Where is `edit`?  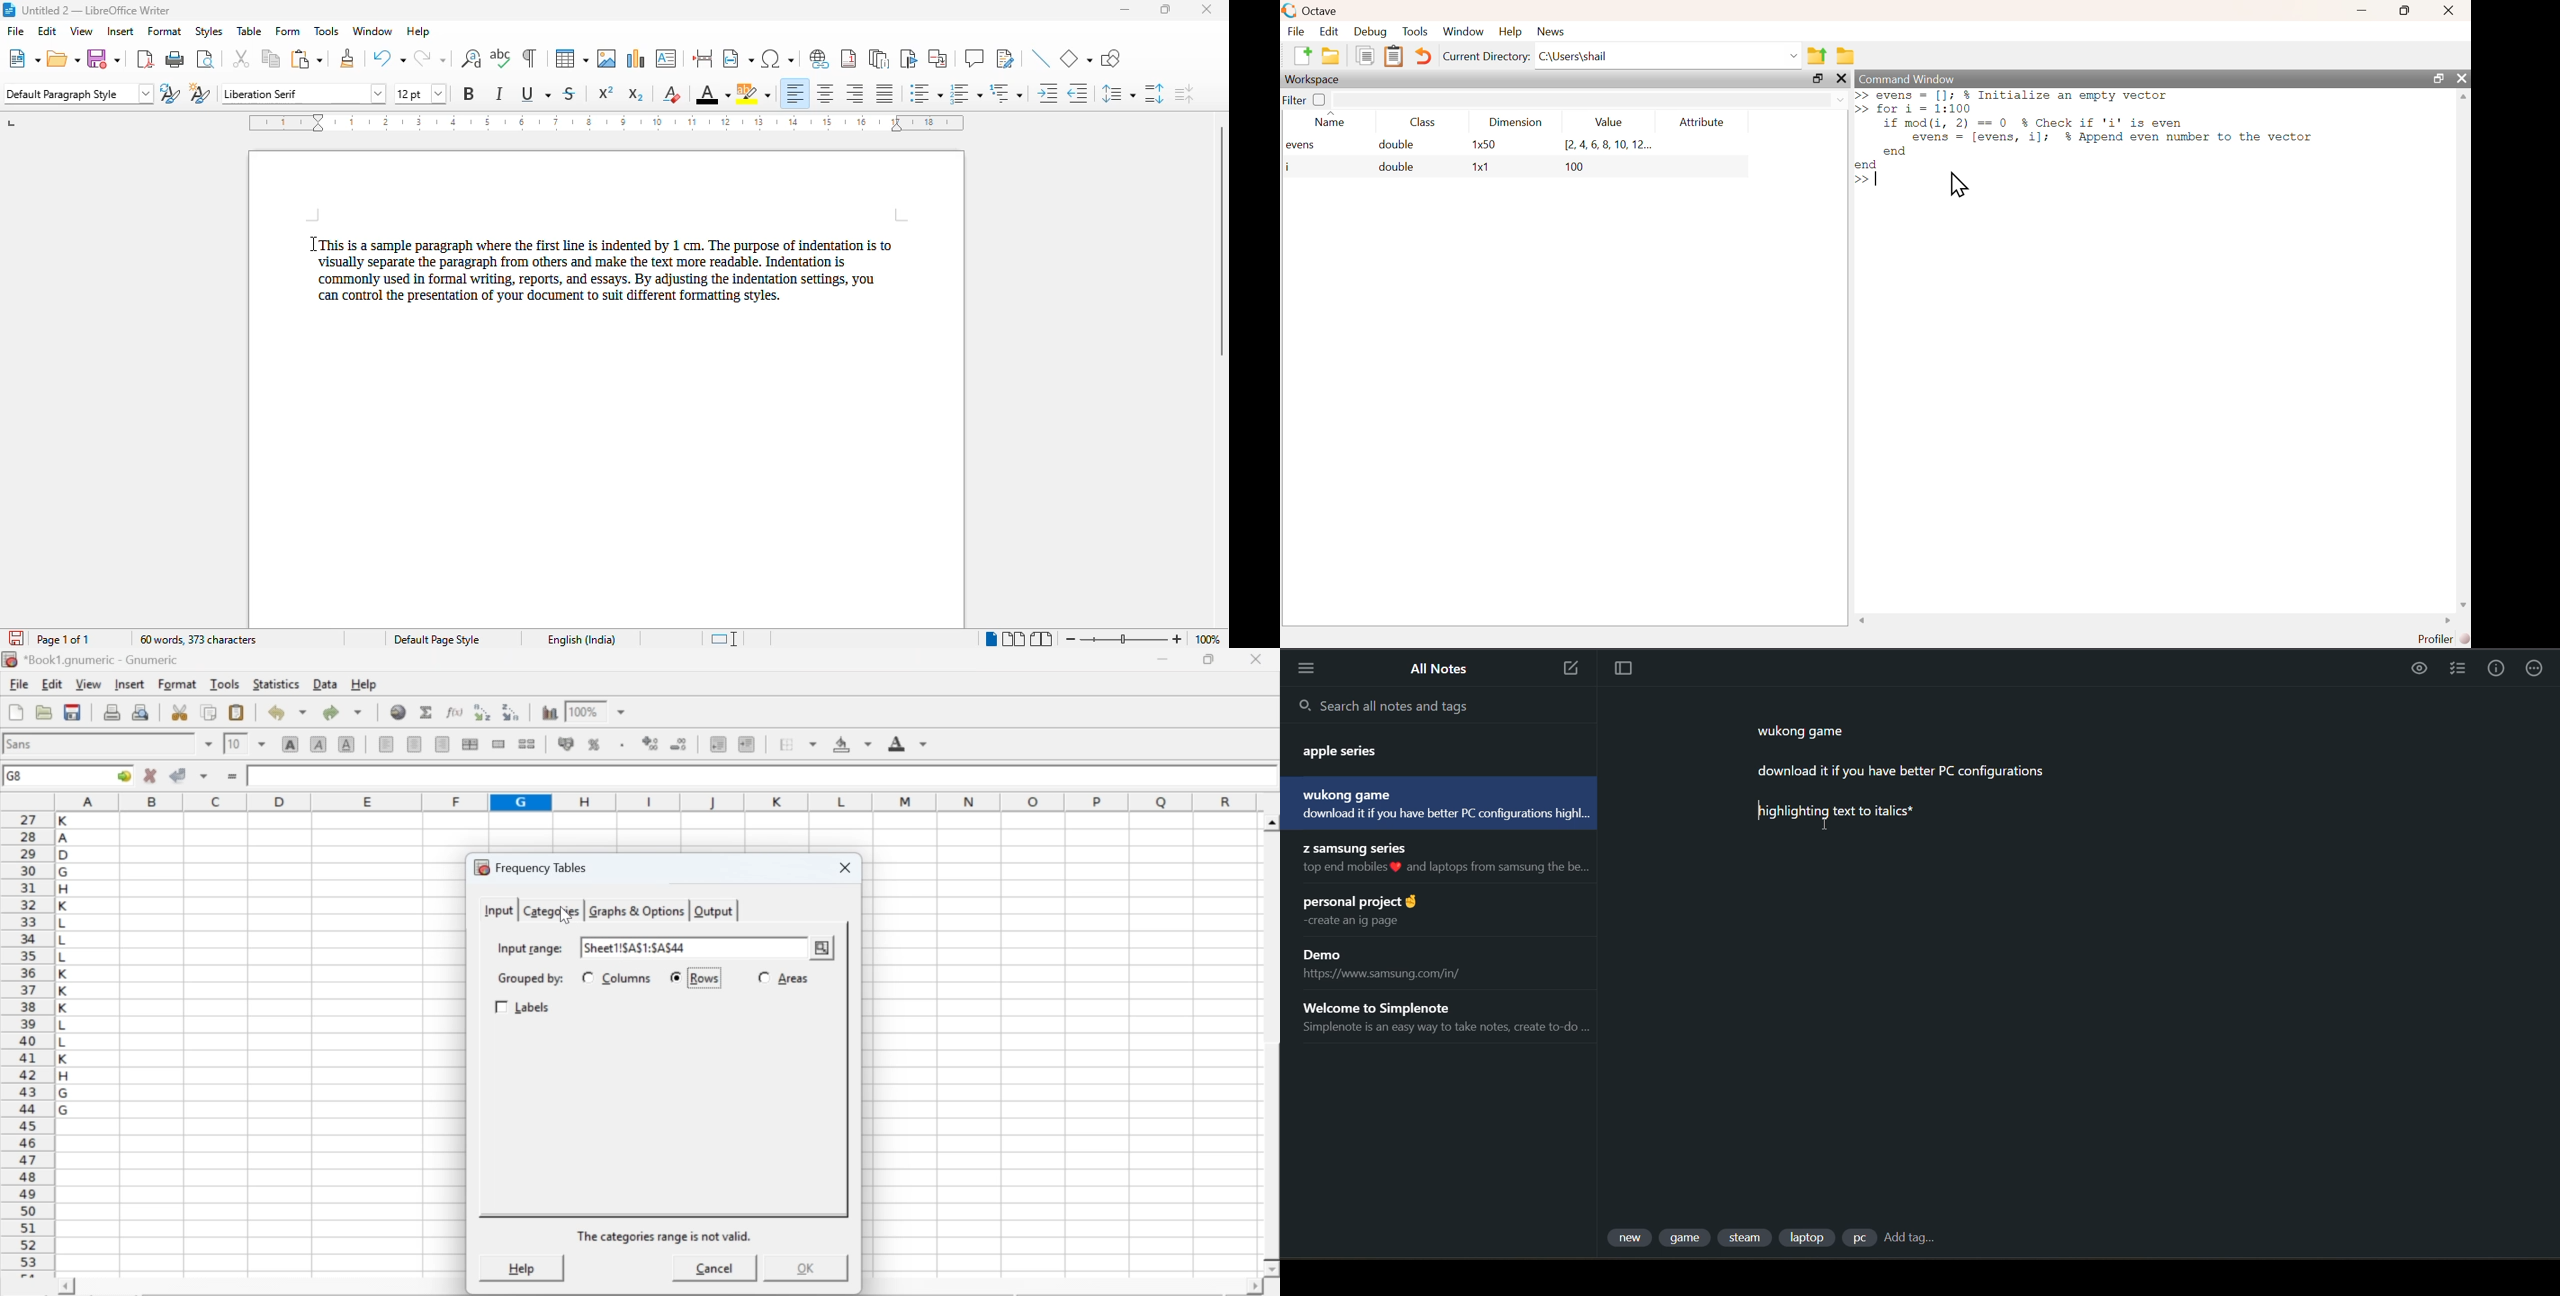 edit is located at coordinates (52, 684).